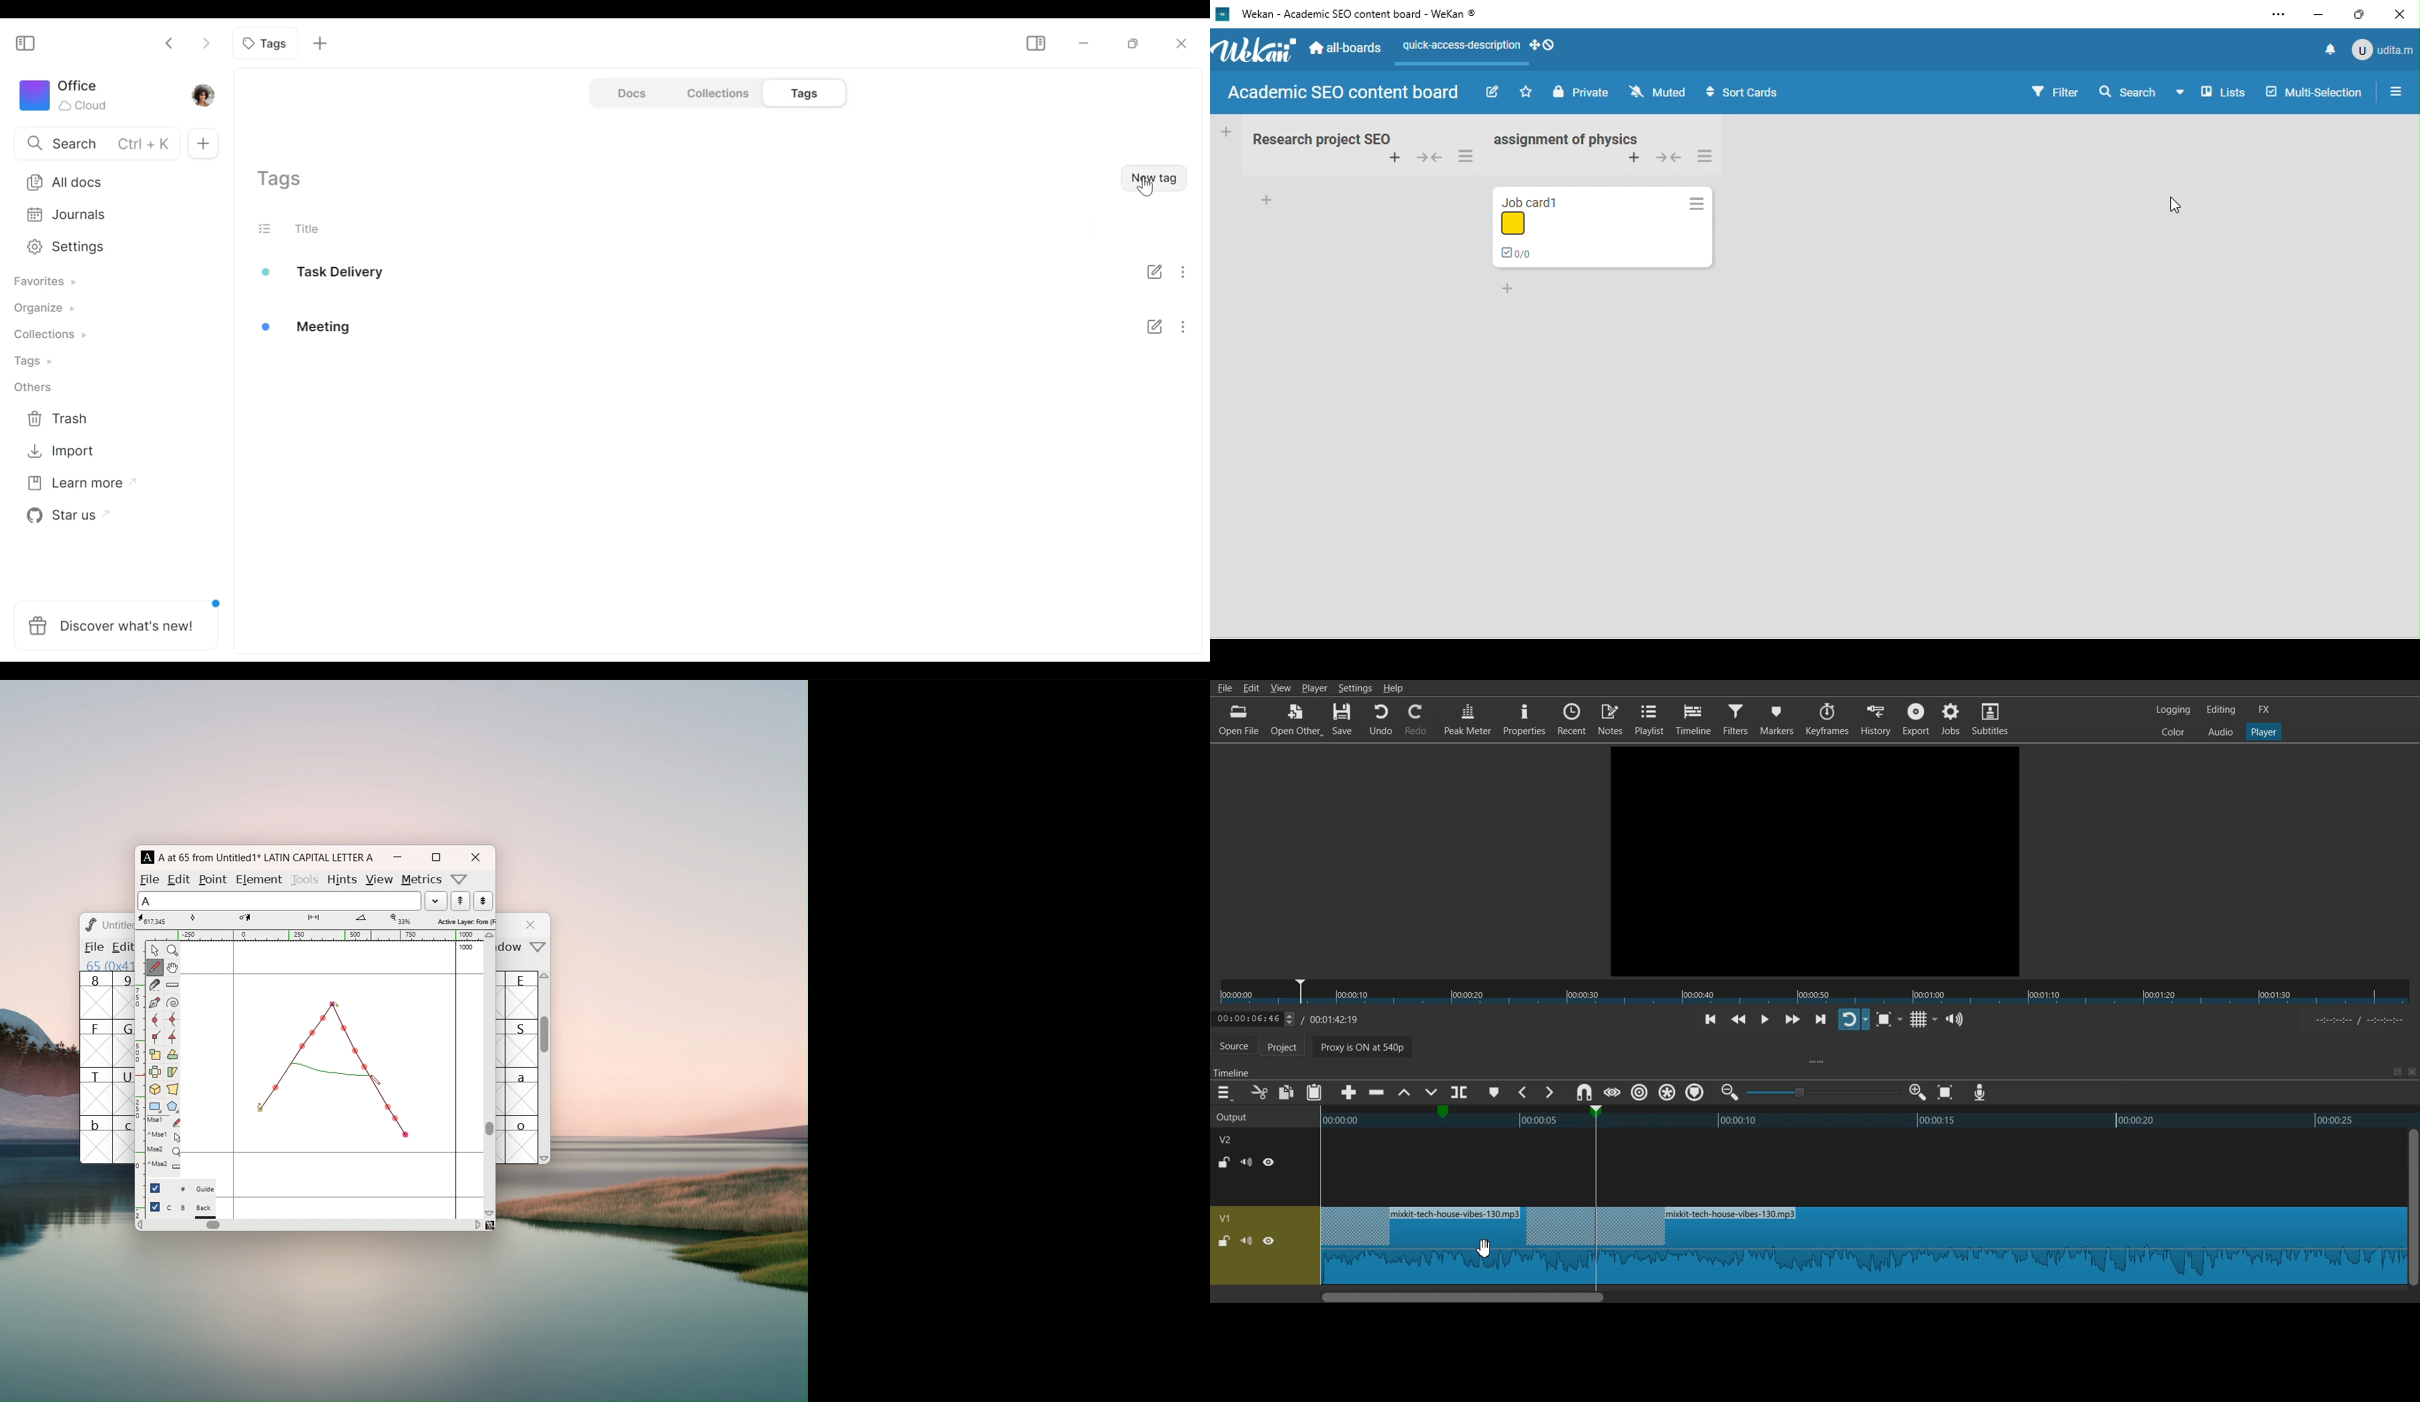 Image resolution: width=2436 pixels, height=1428 pixels. I want to click on Hide, so click(1269, 1162).